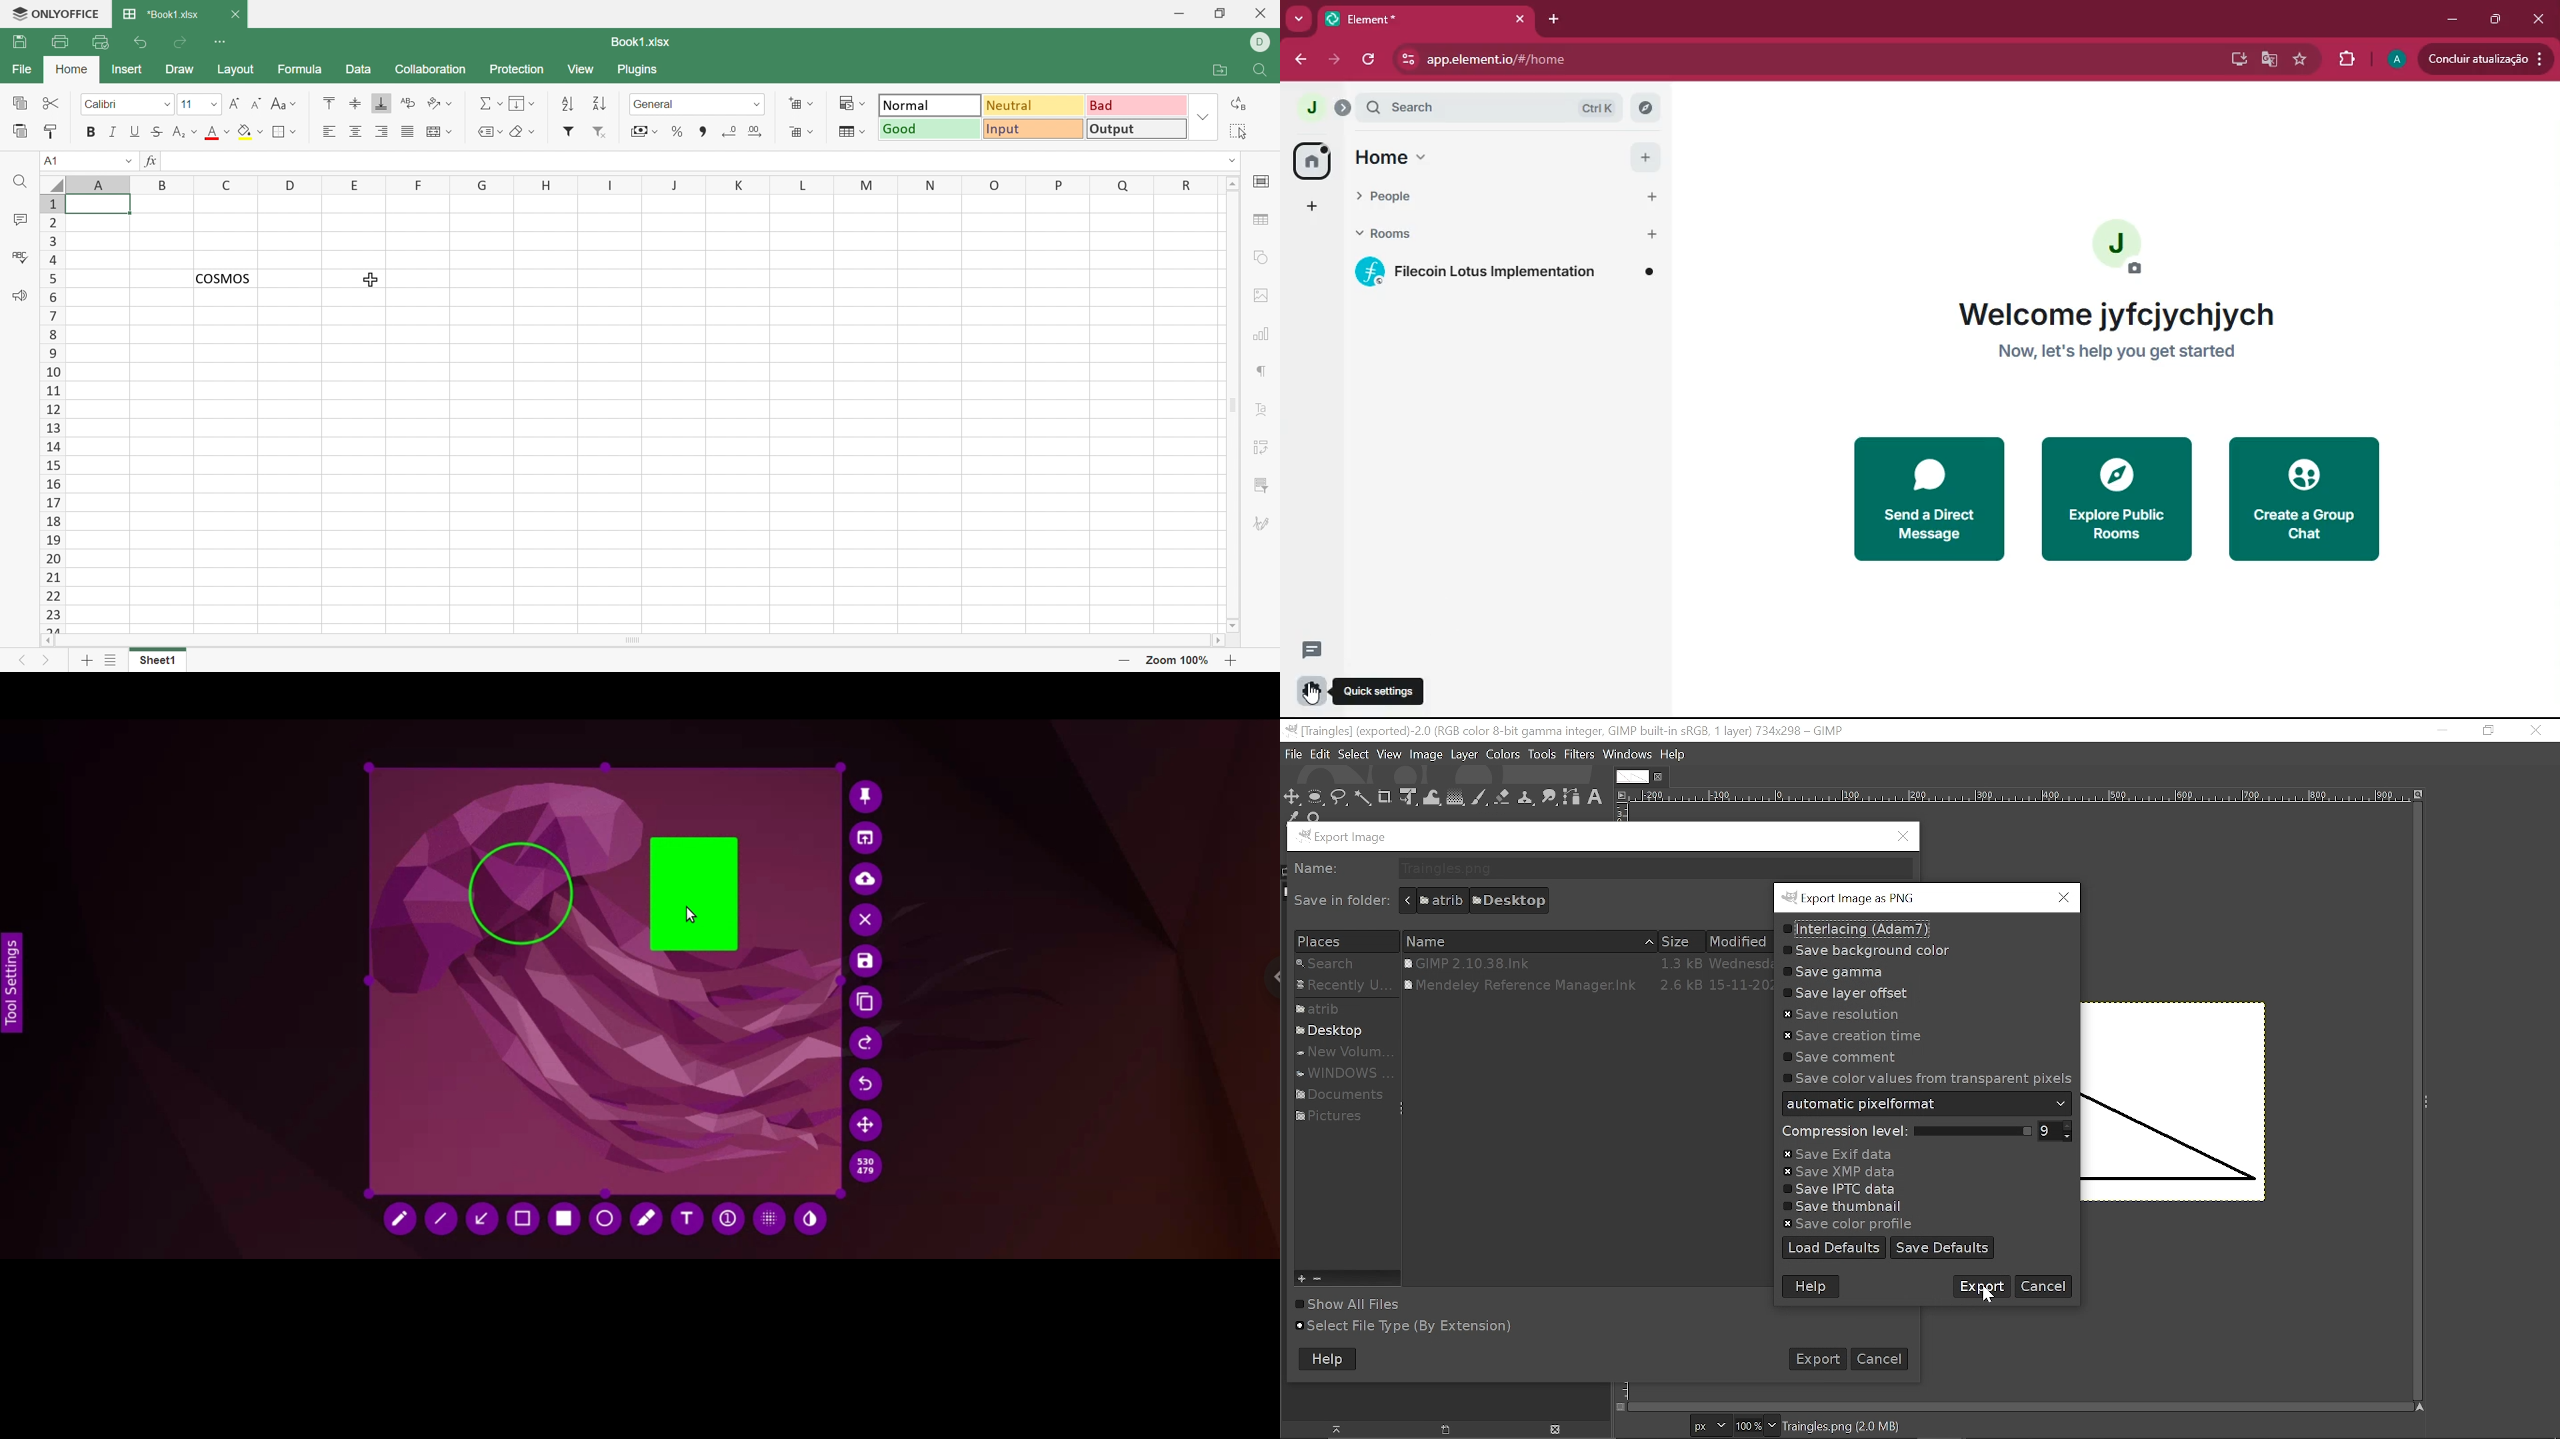 The width and height of the screenshot is (2576, 1456). Describe the element at coordinates (1299, 18) in the screenshot. I see `more` at that location.